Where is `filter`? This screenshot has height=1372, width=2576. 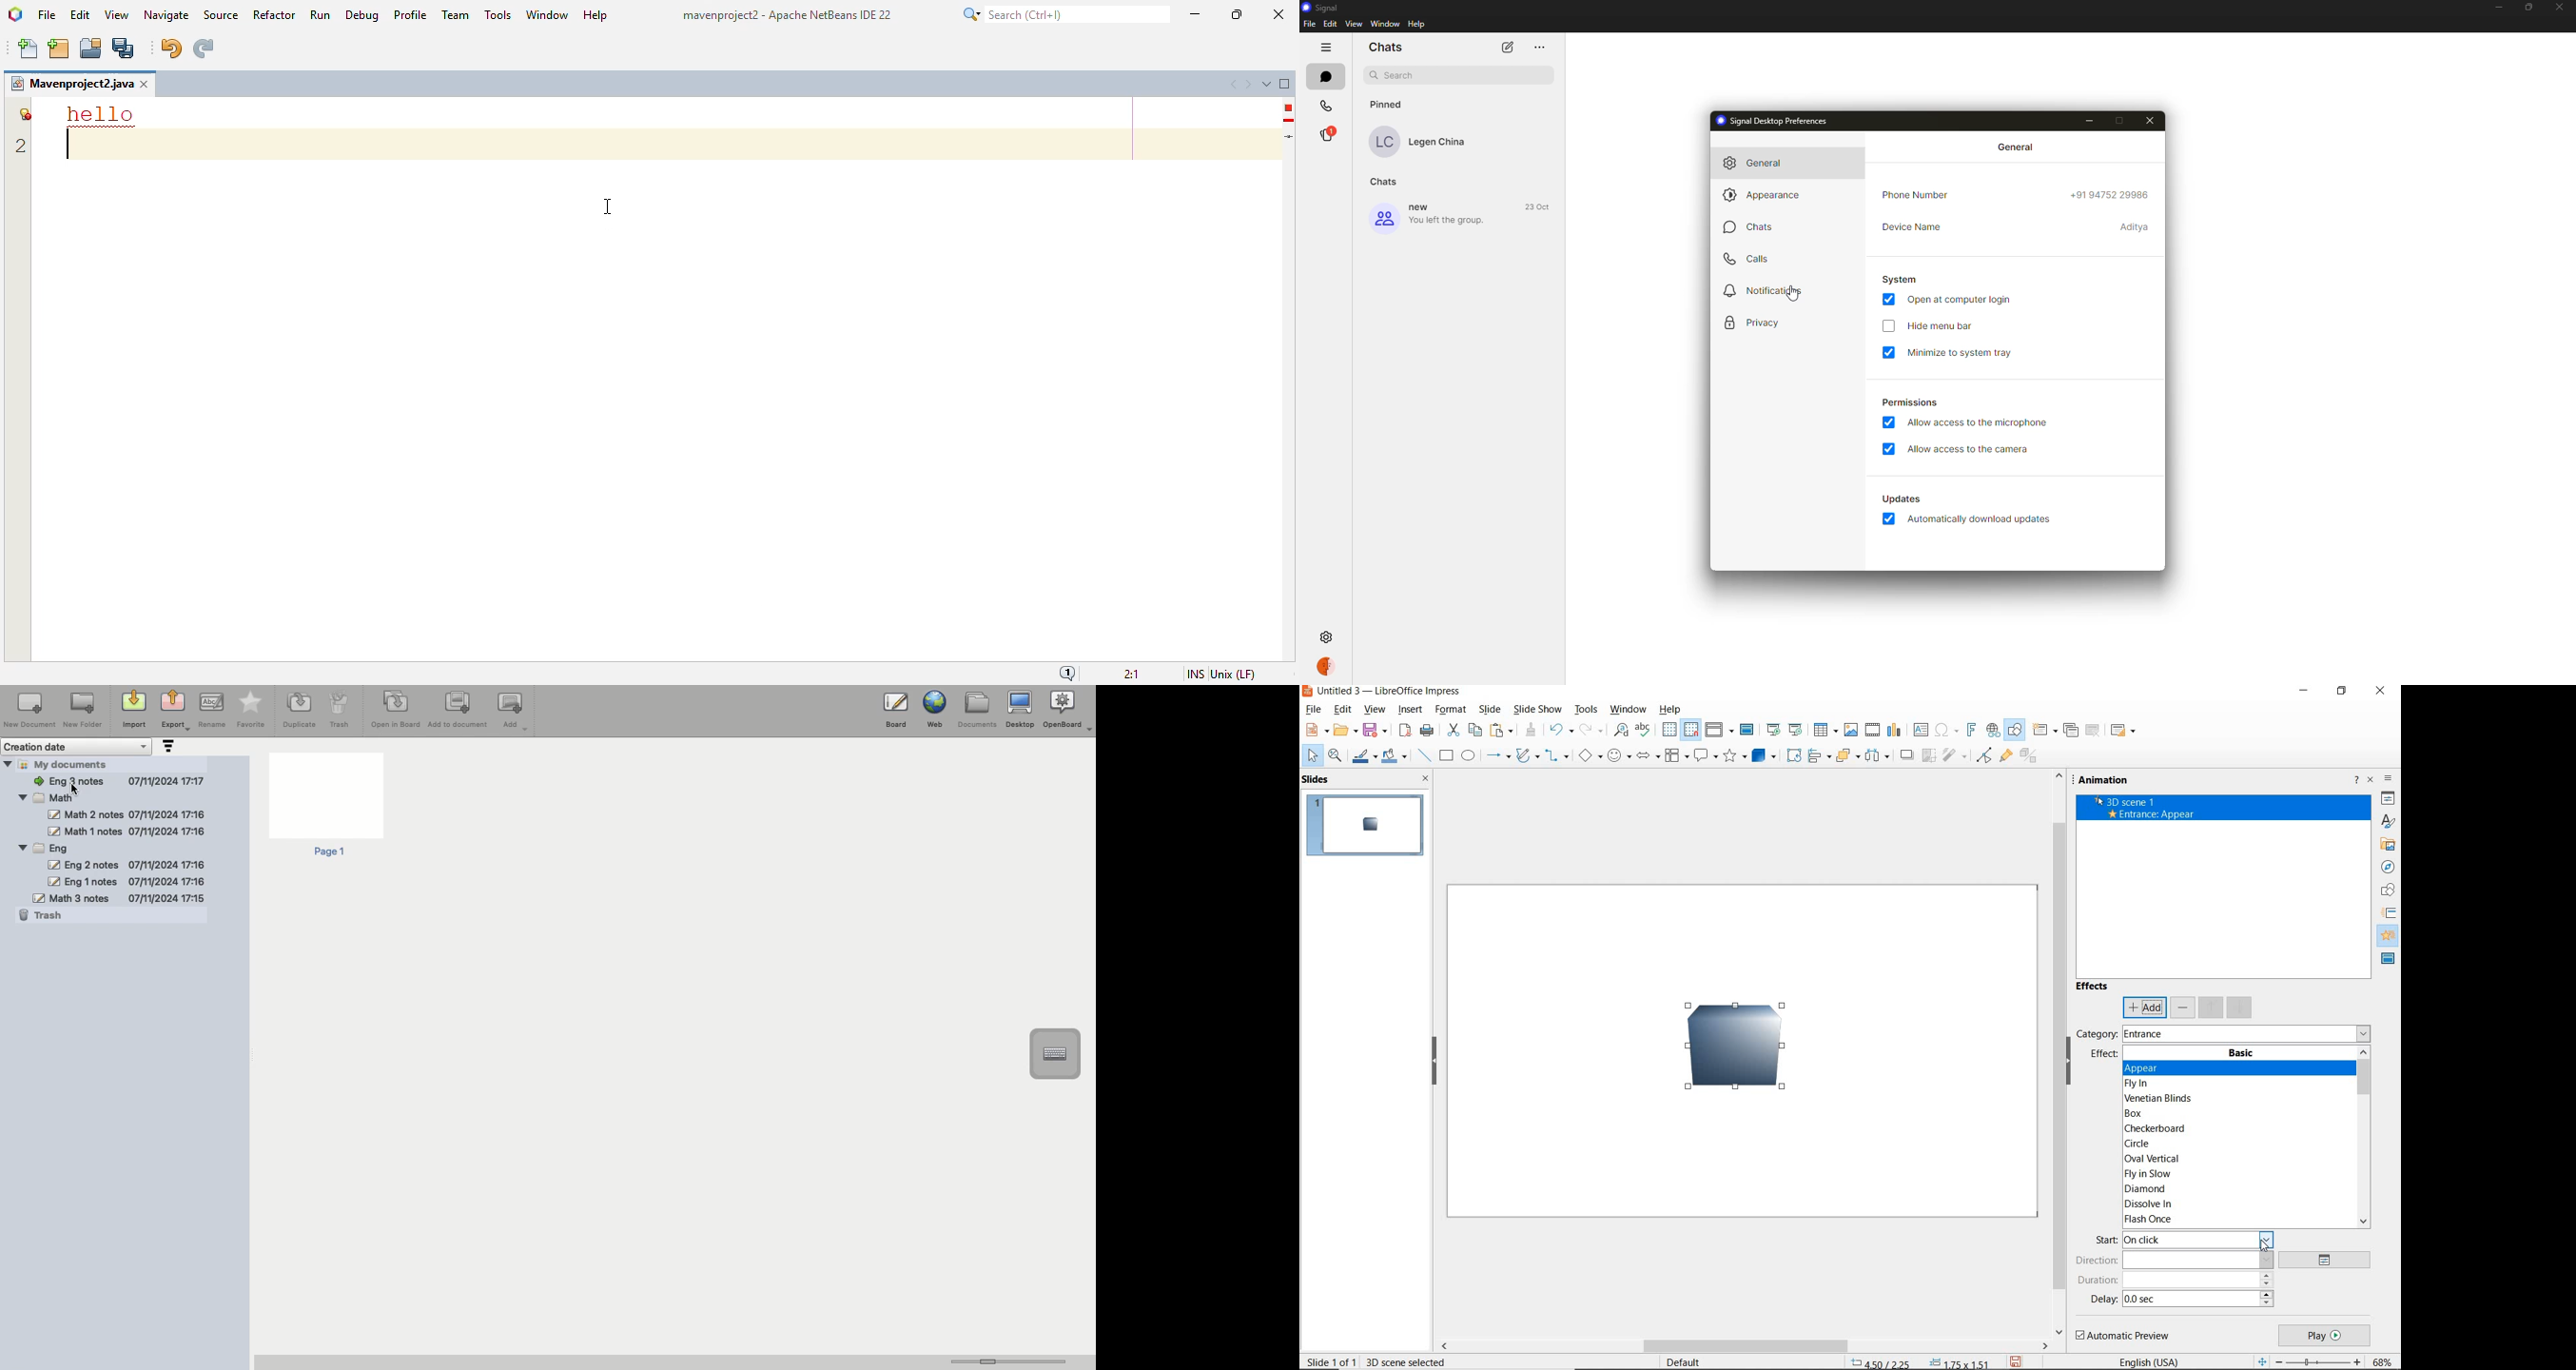
filter is located at coordinates (1954, 754).